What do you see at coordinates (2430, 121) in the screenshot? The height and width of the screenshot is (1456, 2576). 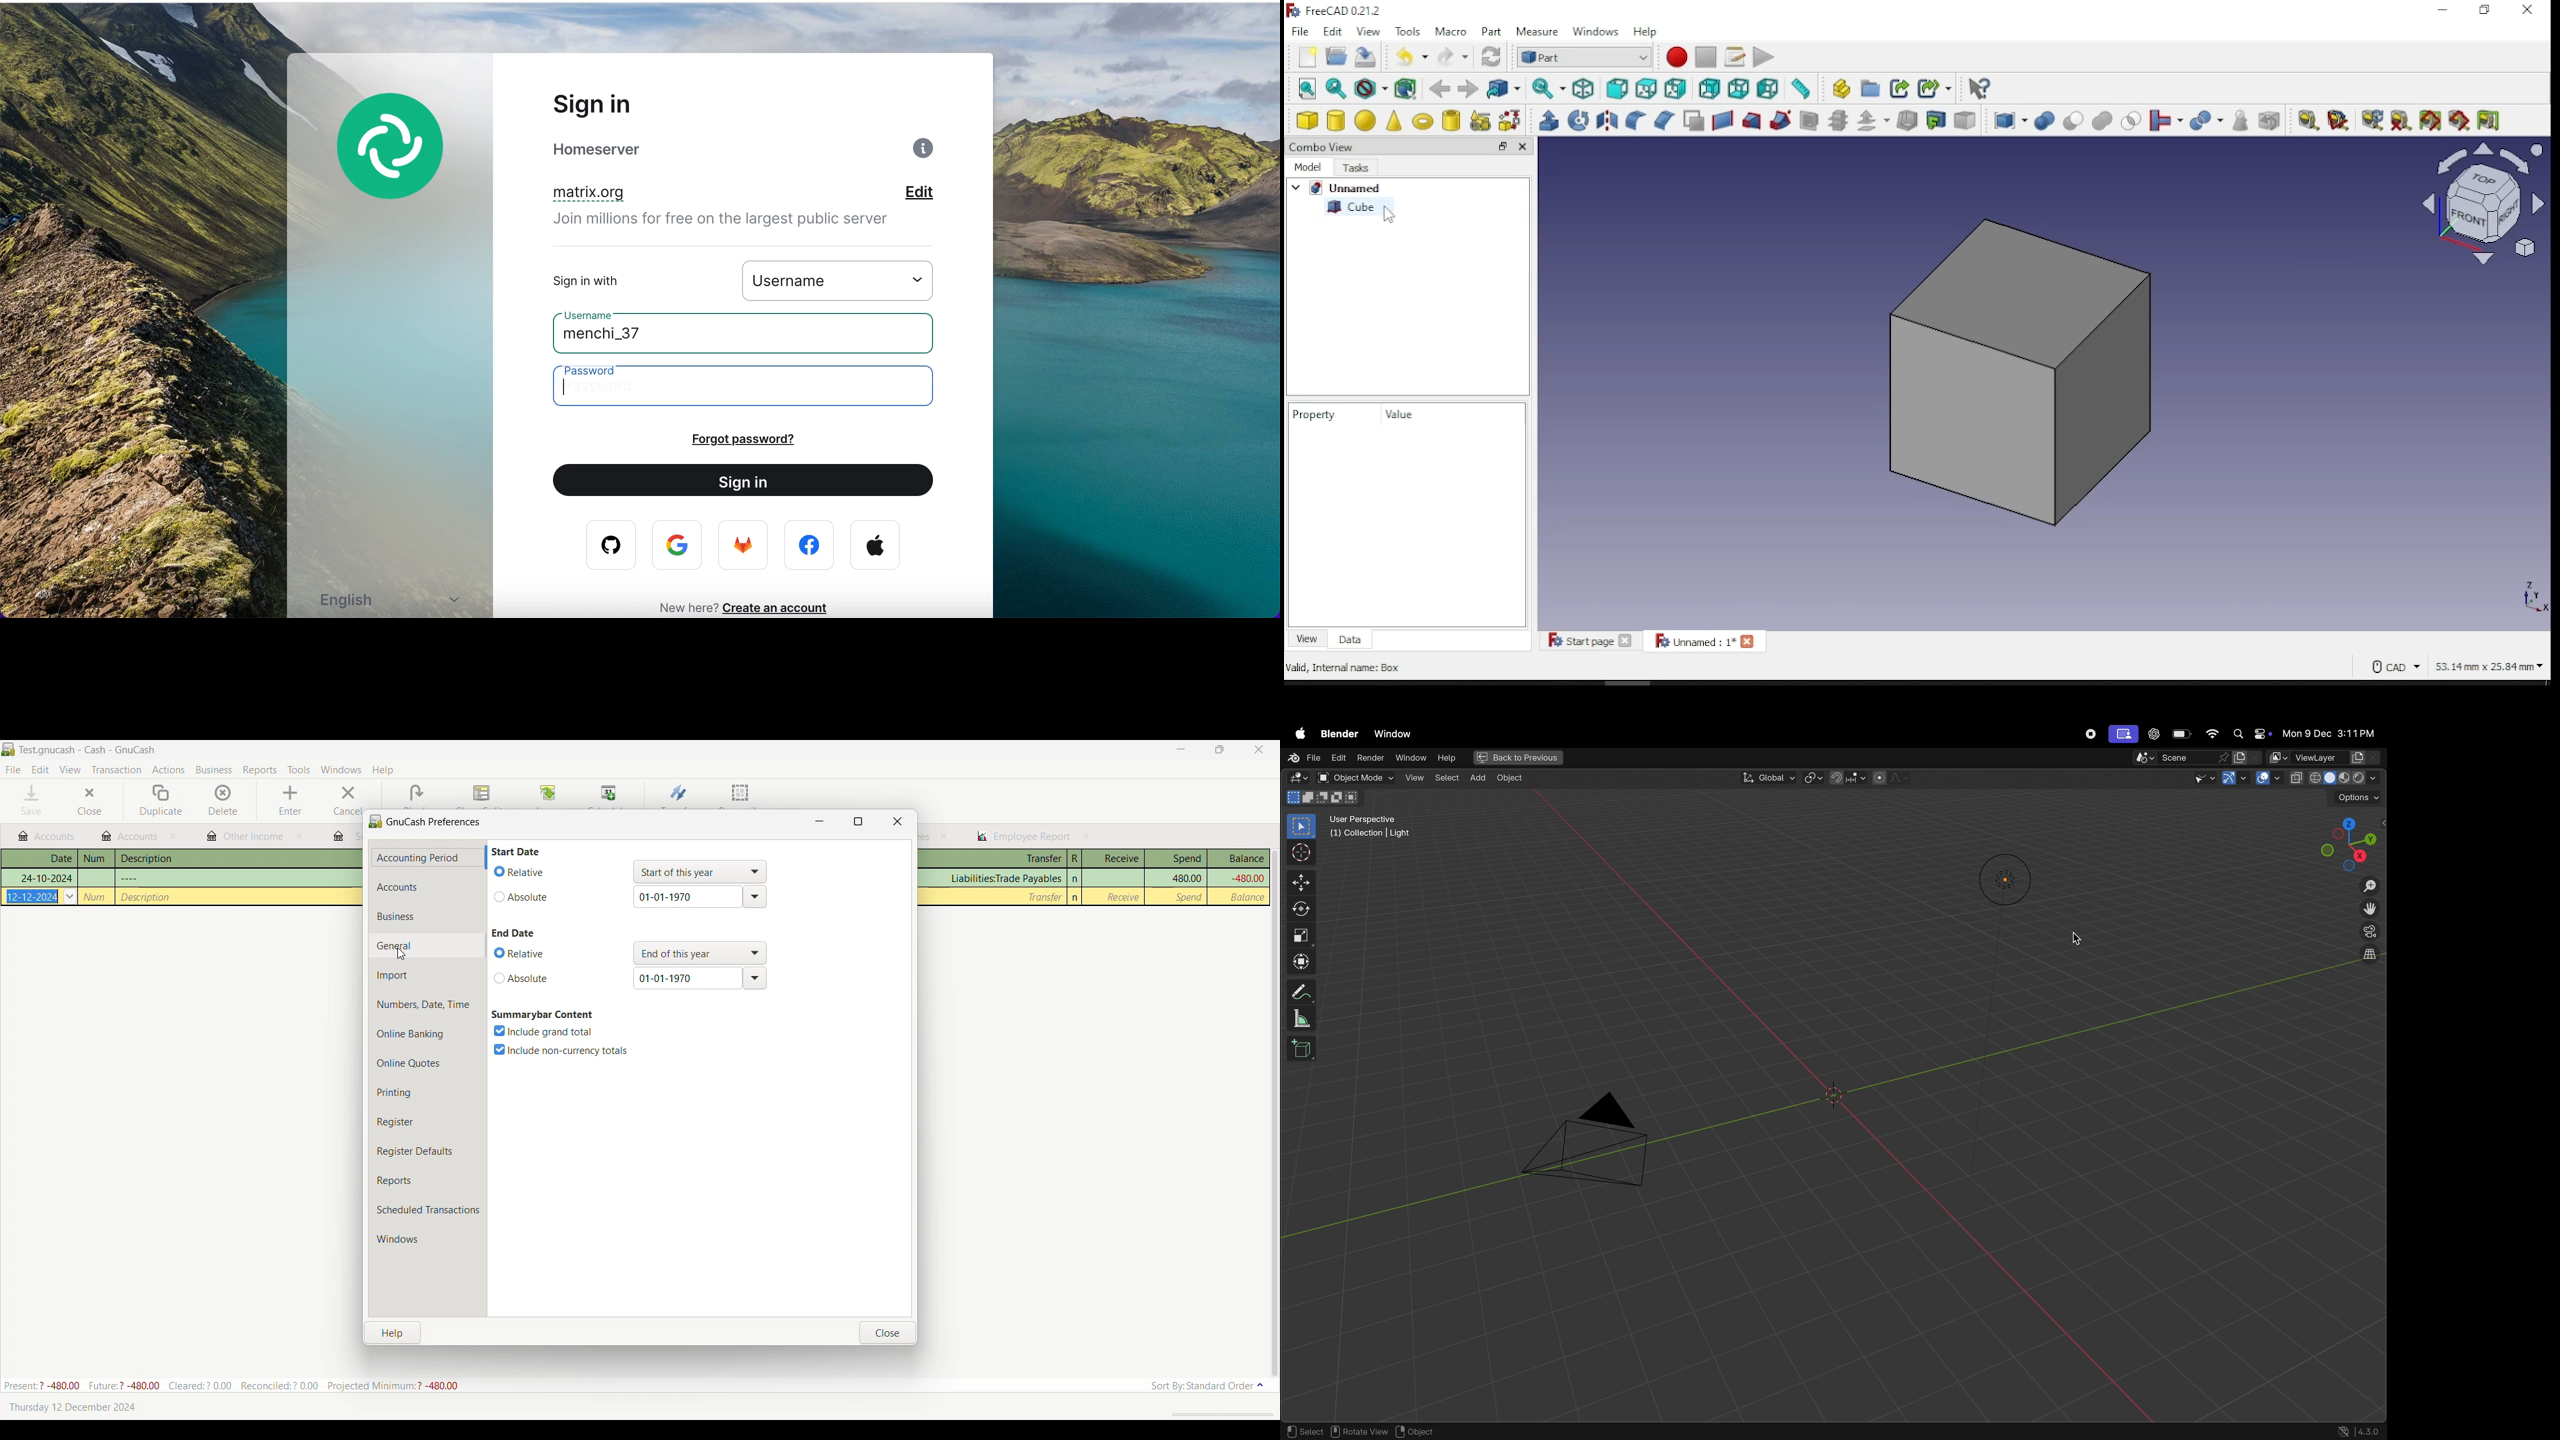 I see `toggle all` at bounding box center [2430, 121].